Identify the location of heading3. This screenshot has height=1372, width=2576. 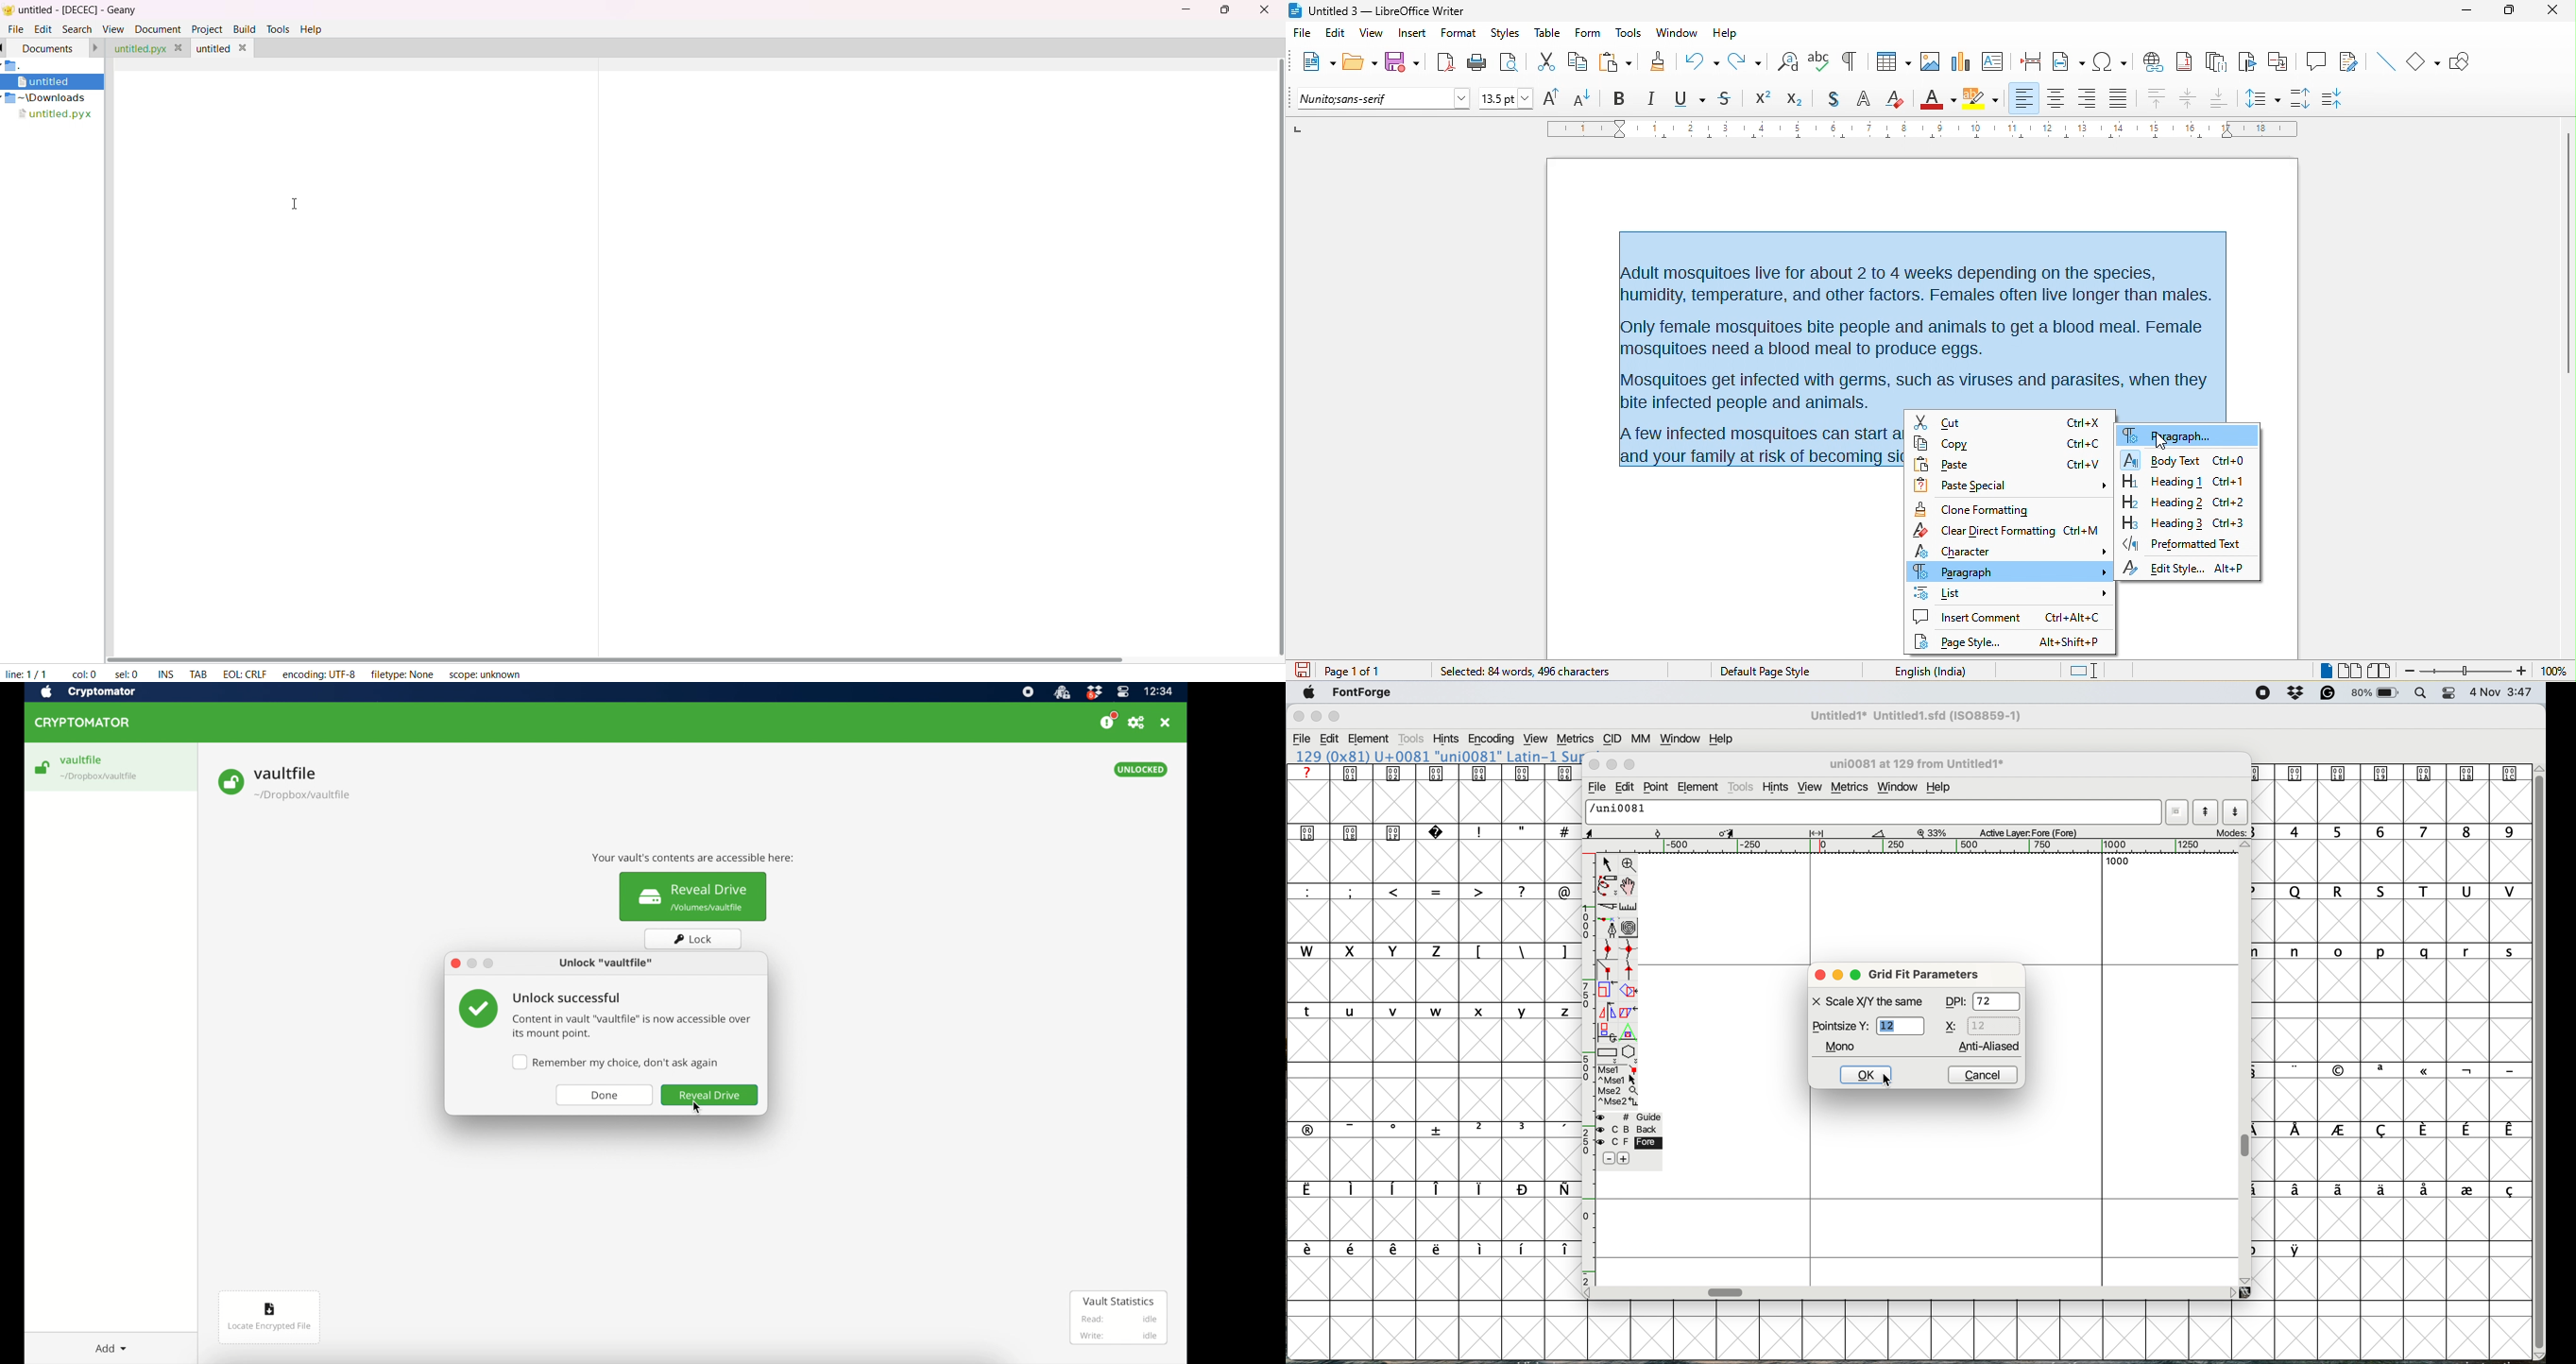
(2162, 522).